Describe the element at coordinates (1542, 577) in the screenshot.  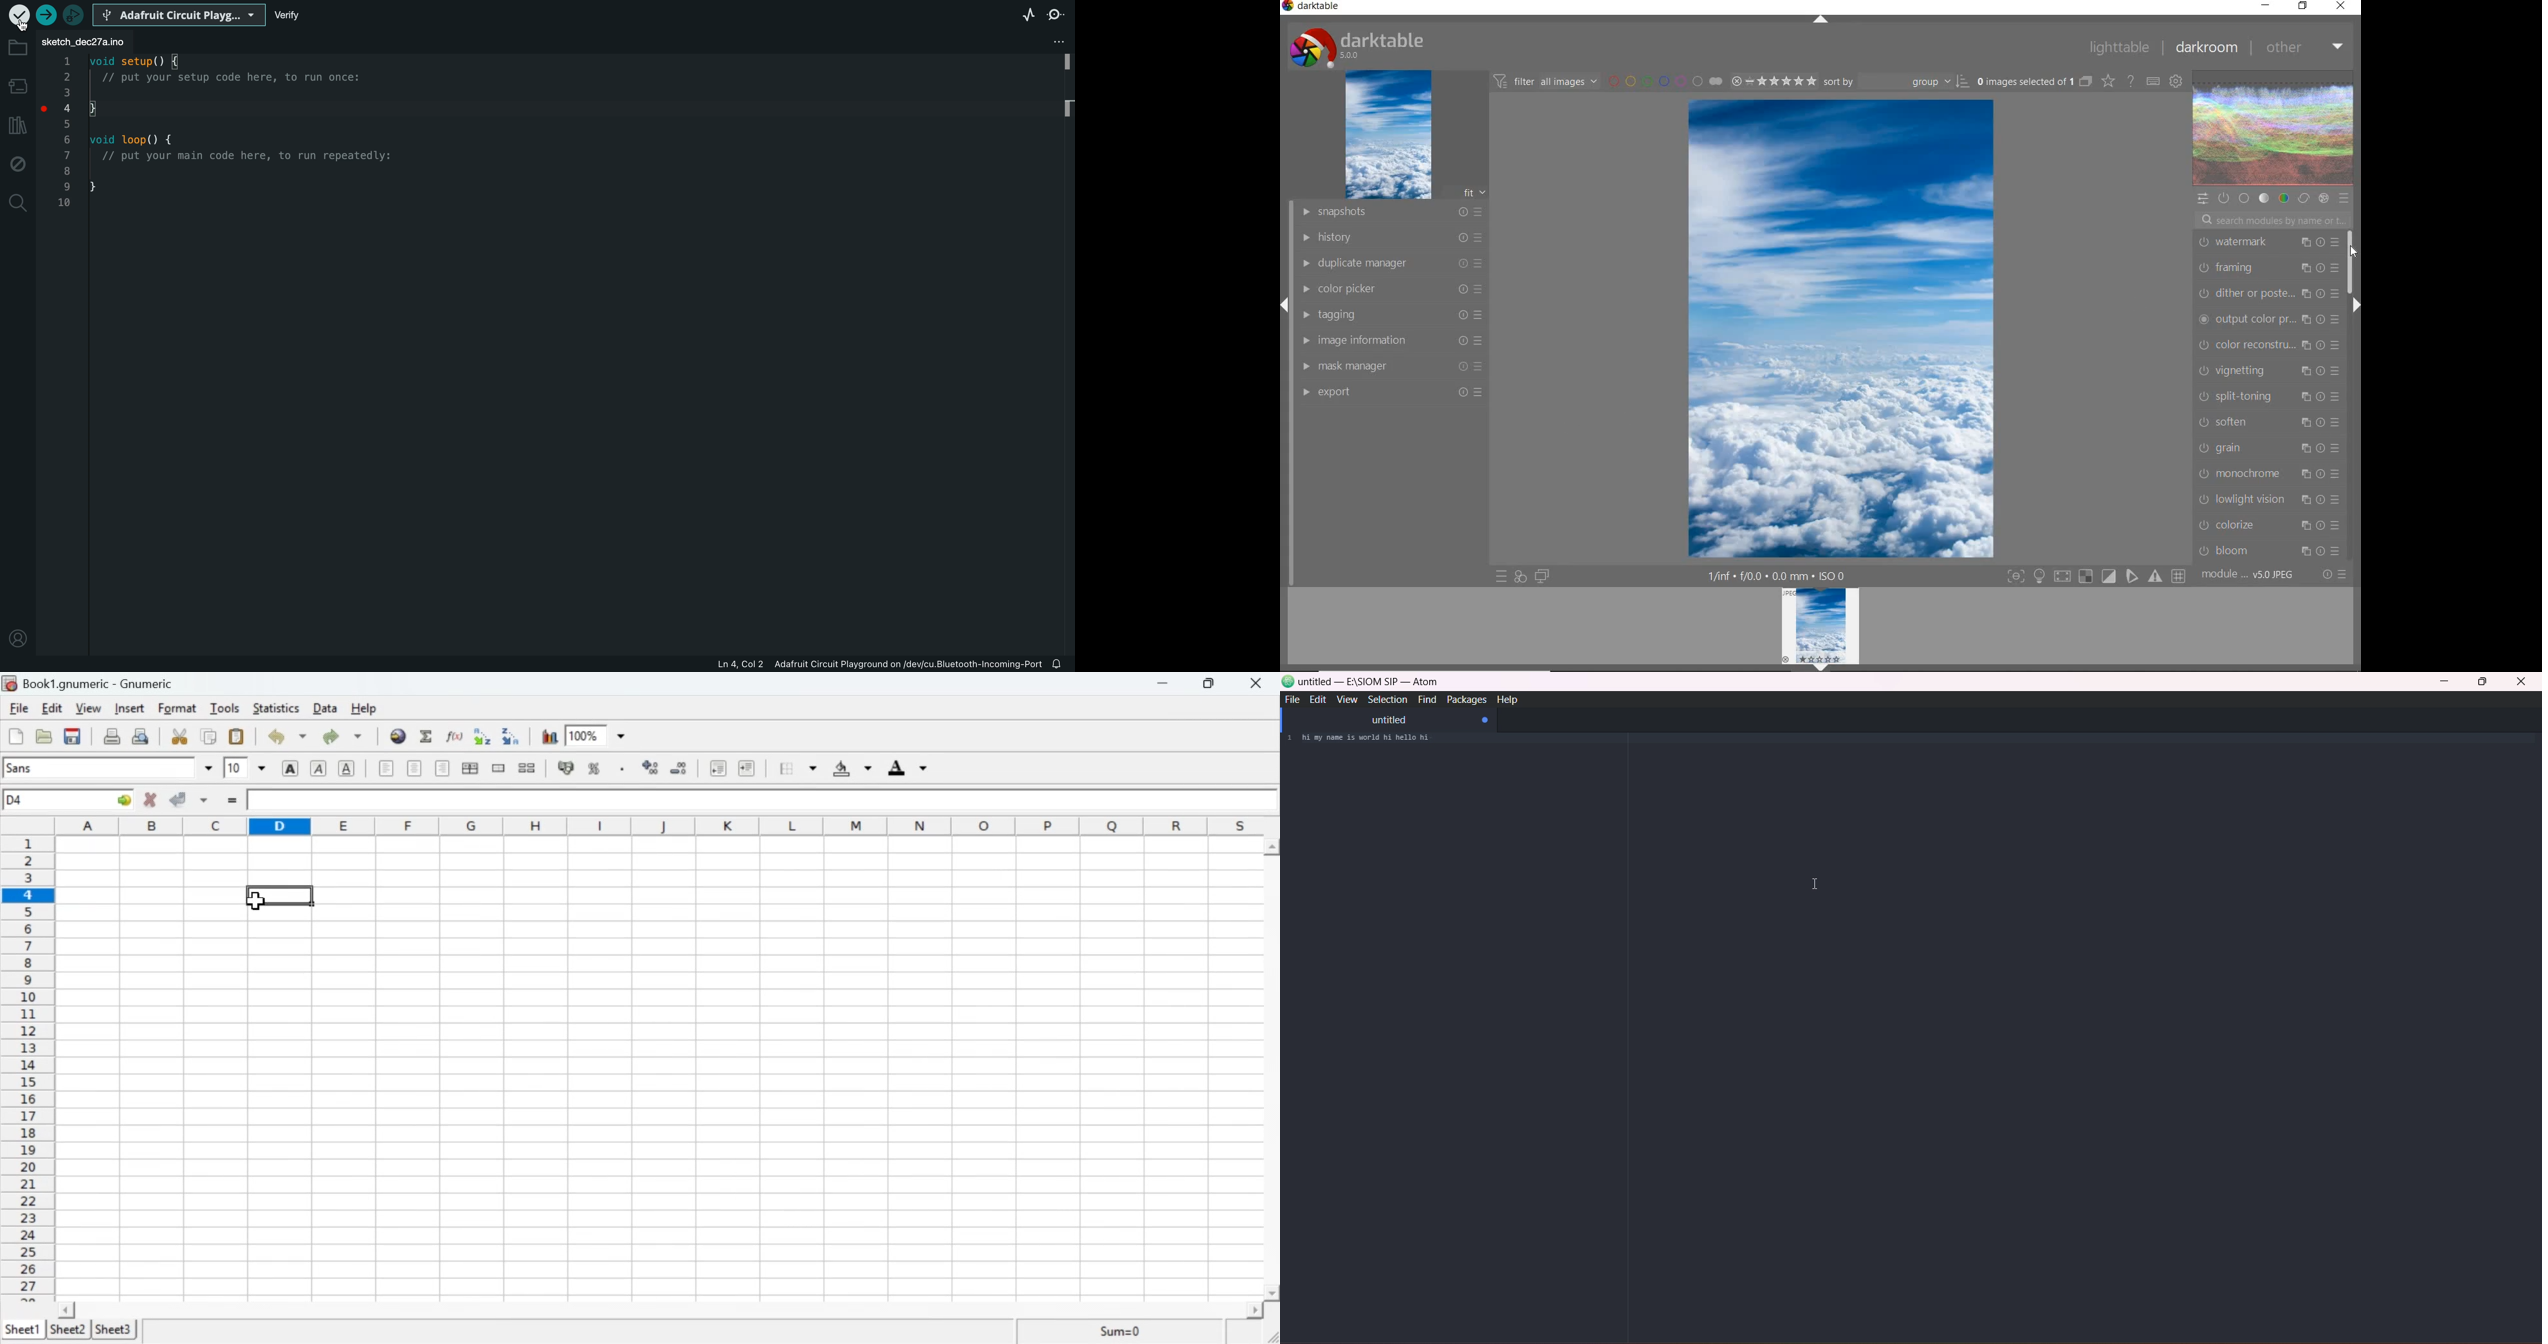
I see `DISPLAY A SECOND DARKROOM DISPLAY` at that location.